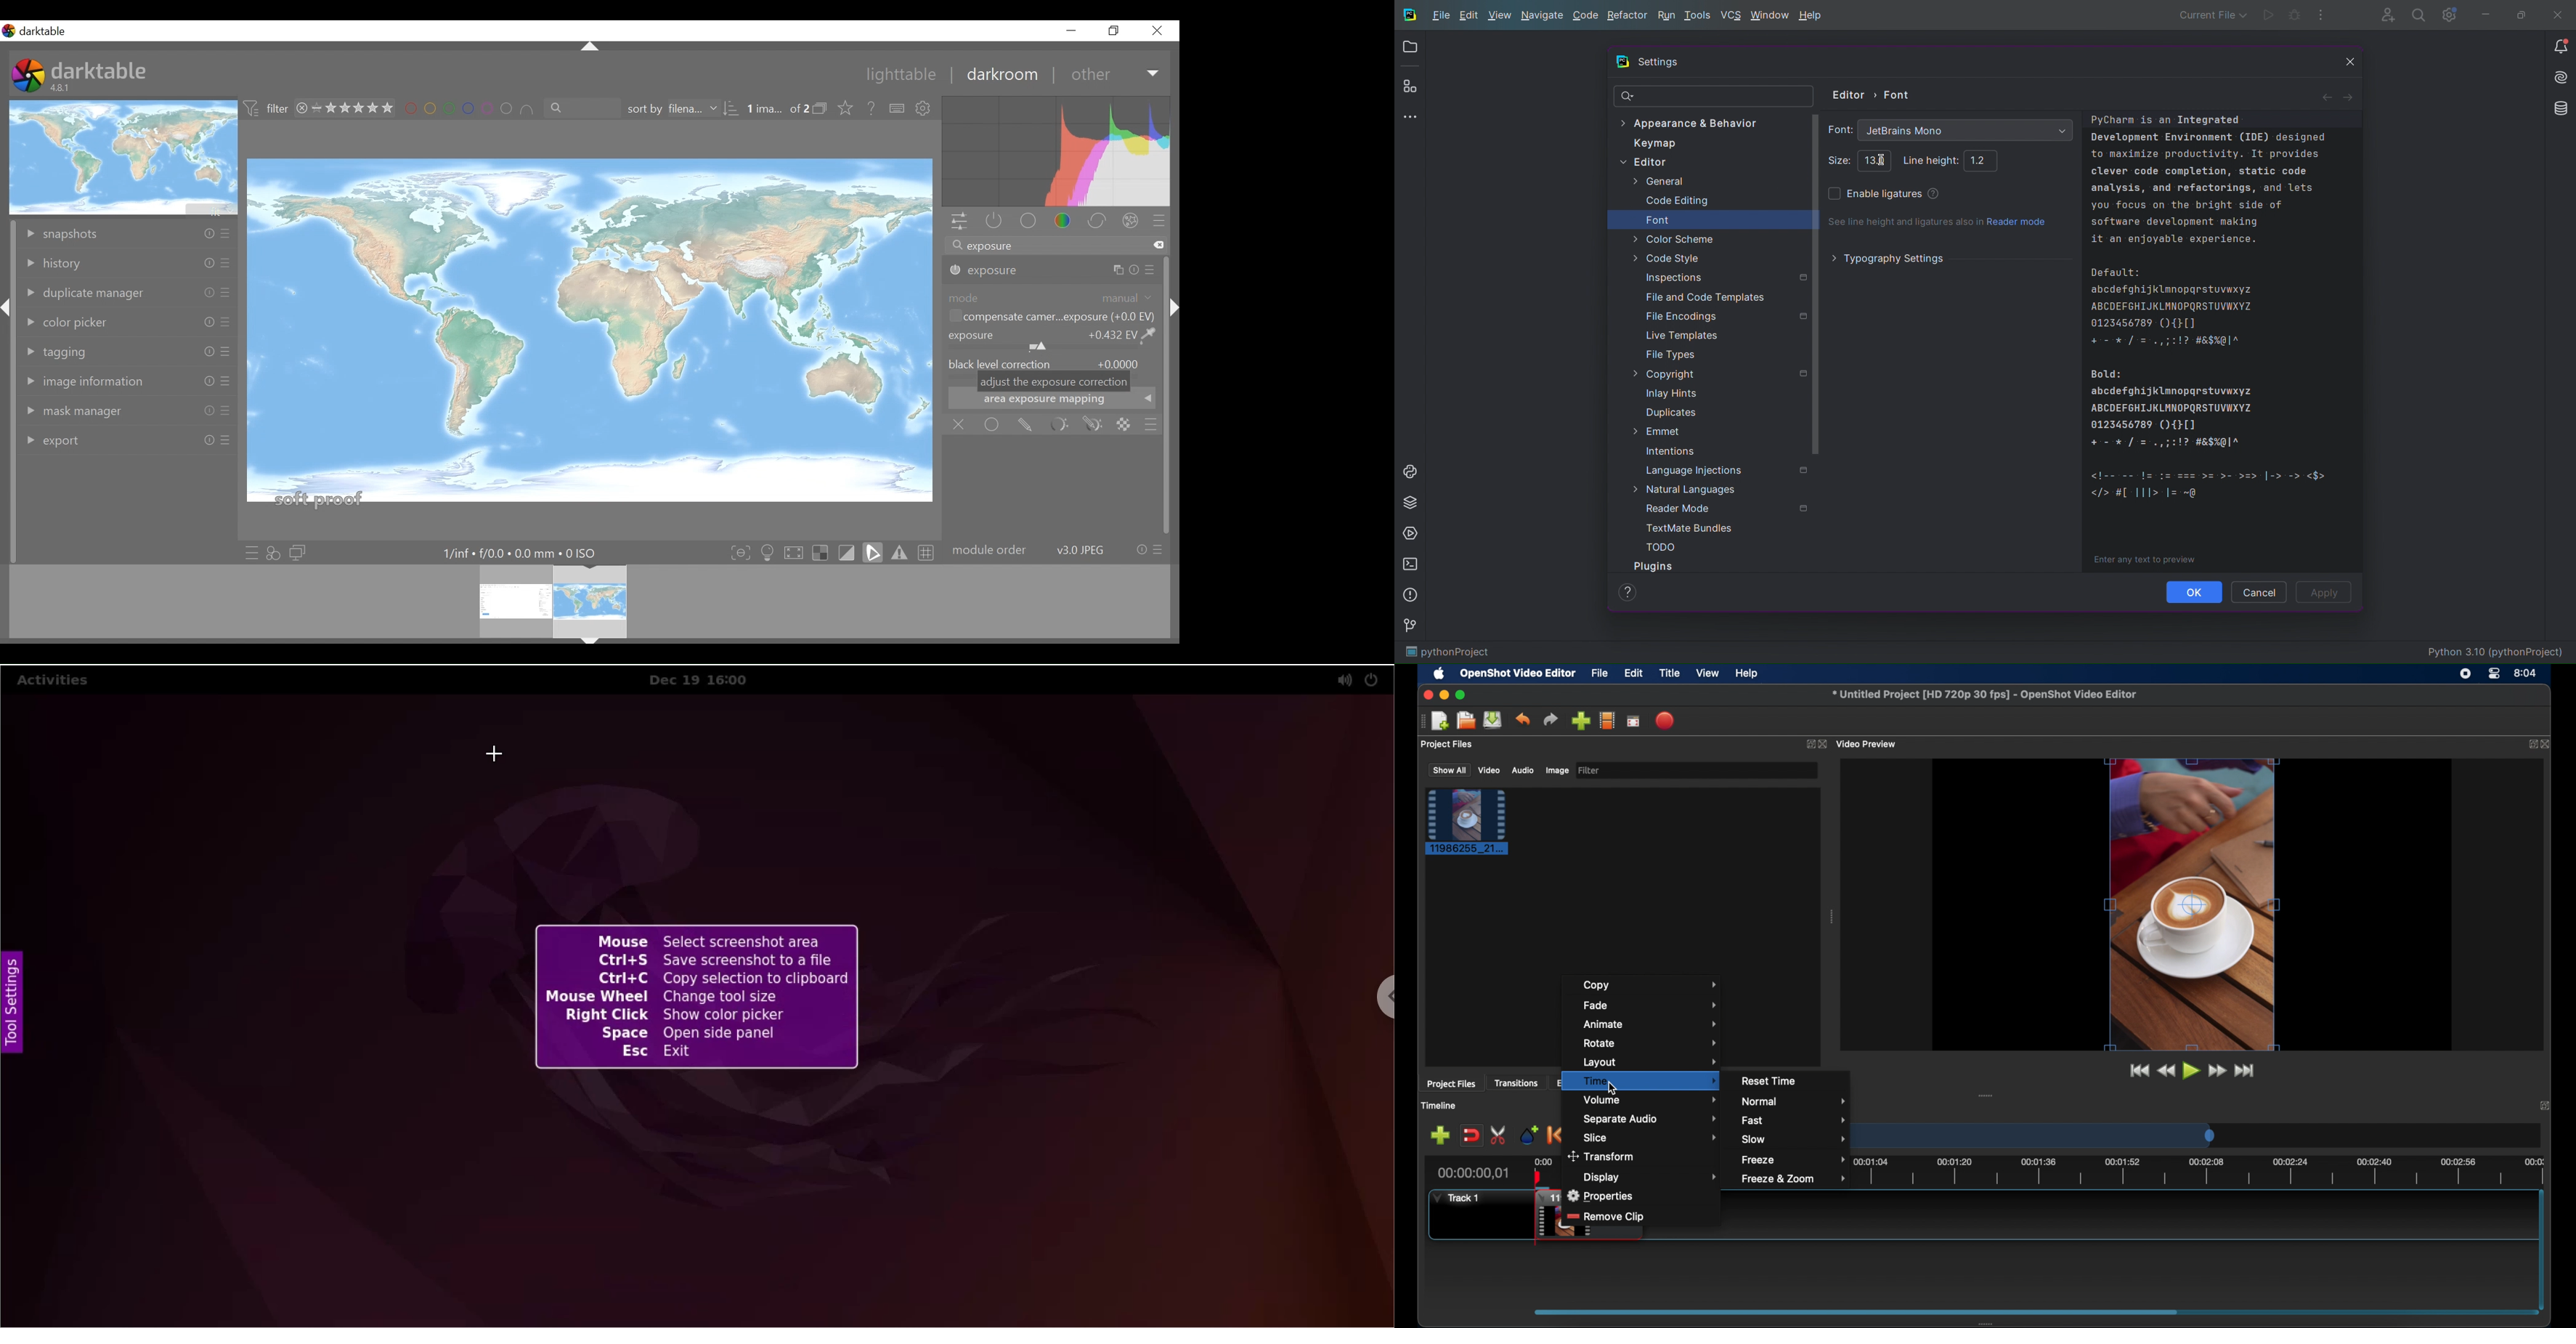 The width and height of the screenshot is (2576, 1344). I want to click on Font: JetBrains Mono, so click(1966, 131).